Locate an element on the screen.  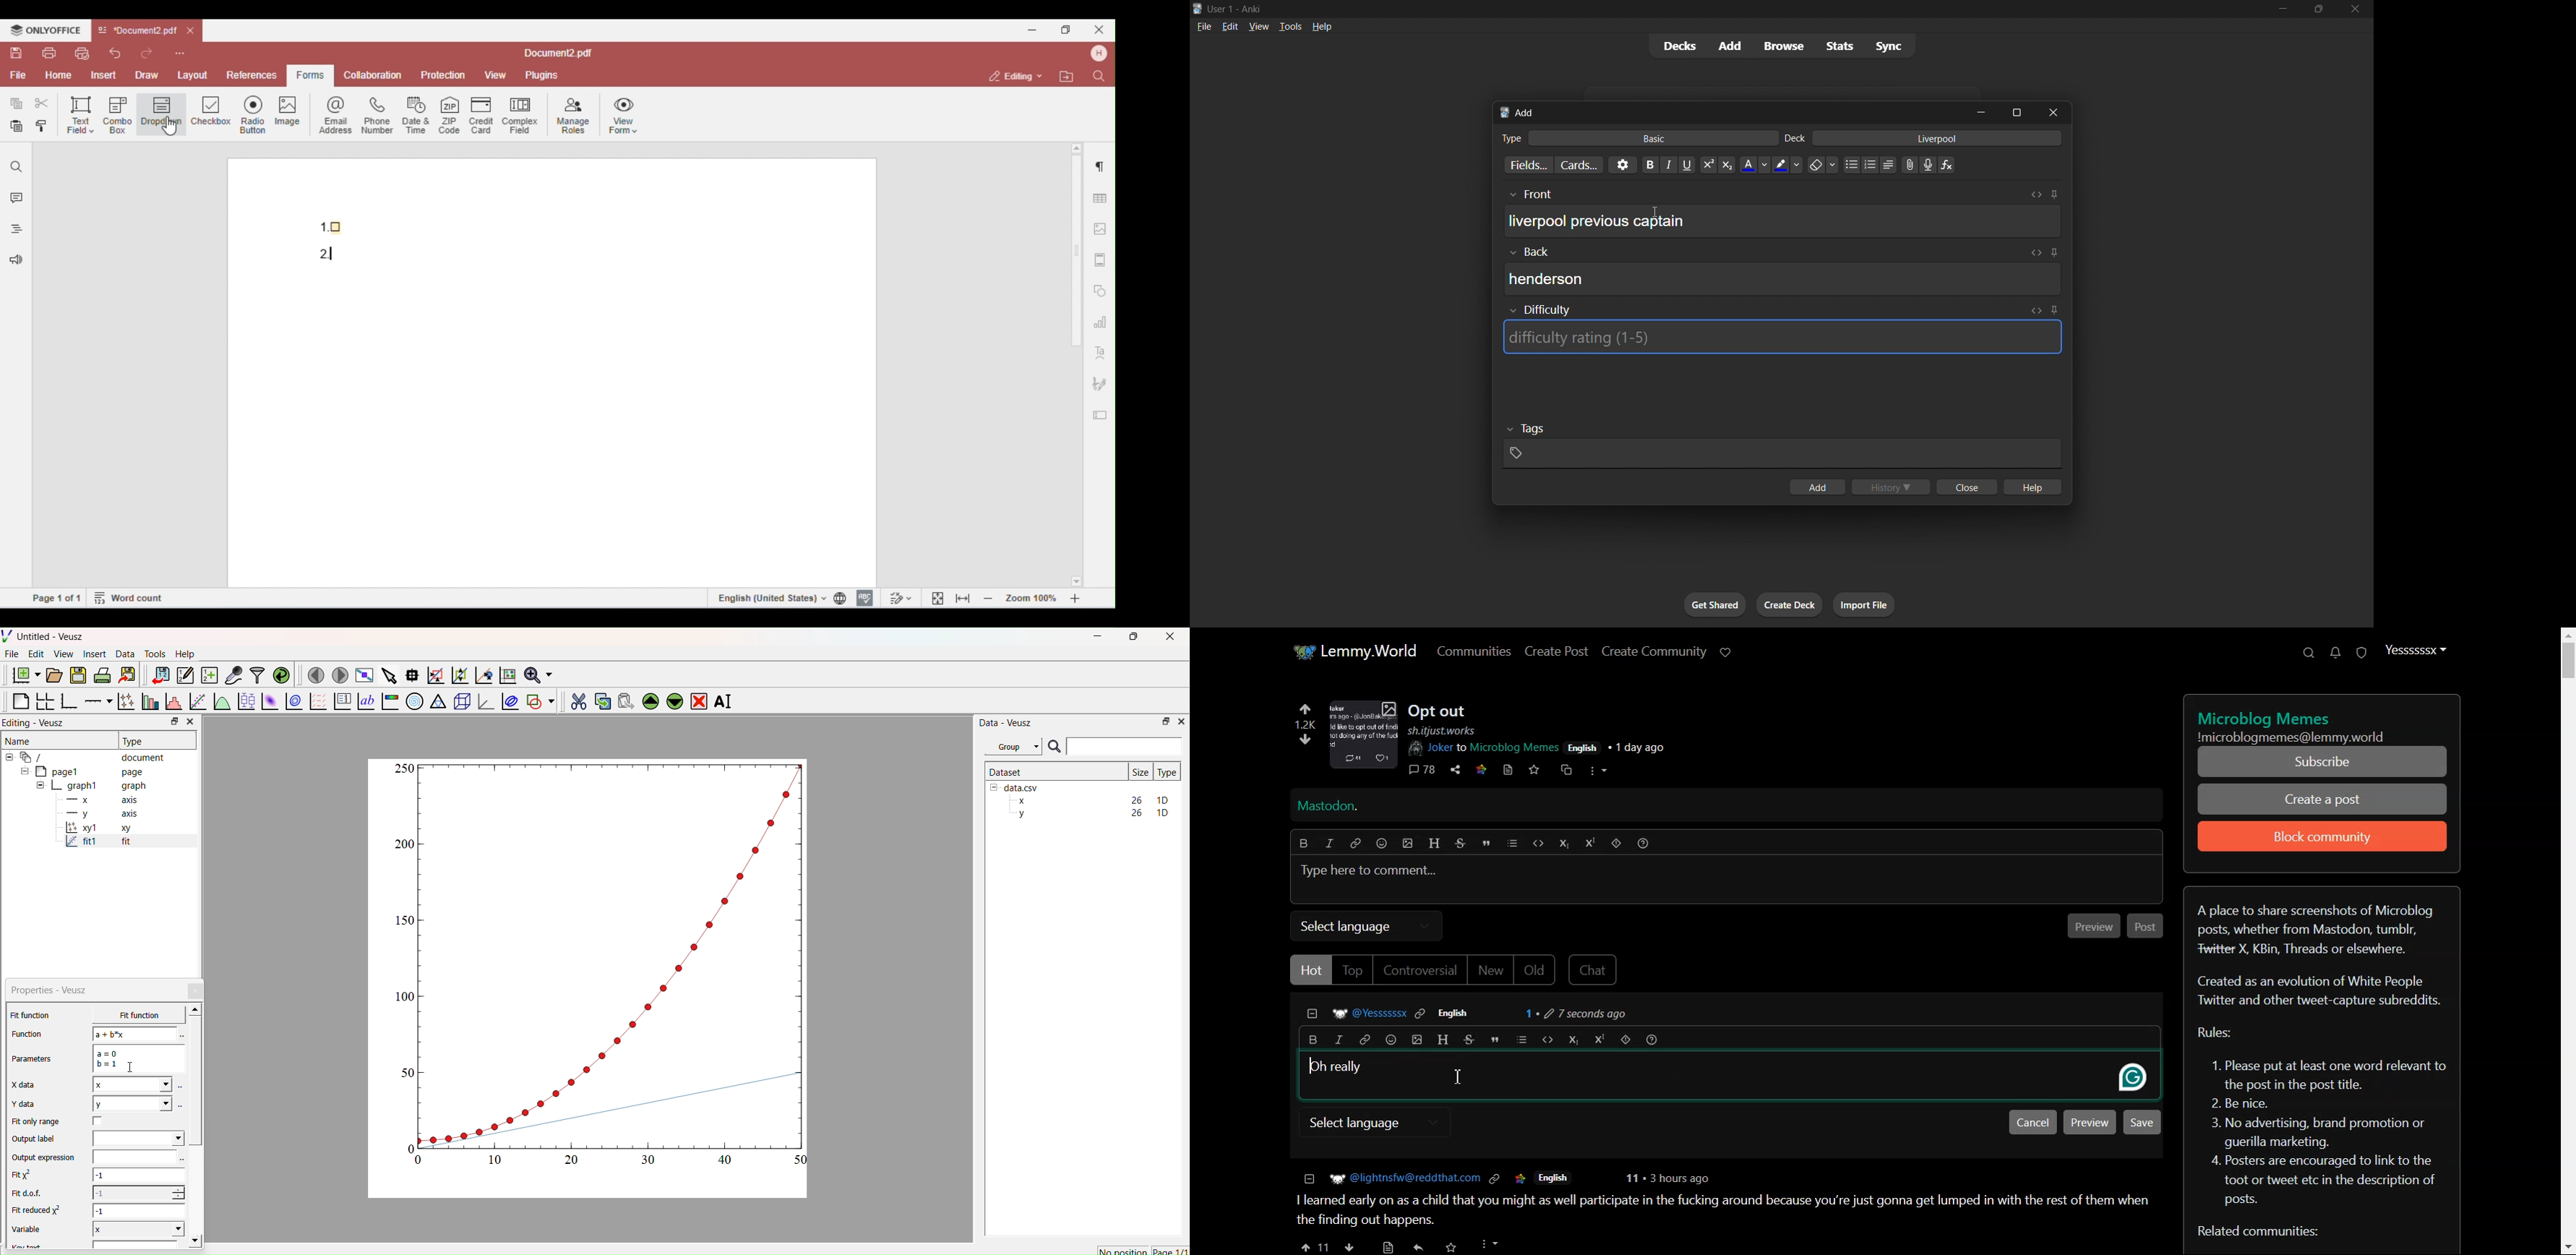
page1 page is located at coordinates (82, 771).